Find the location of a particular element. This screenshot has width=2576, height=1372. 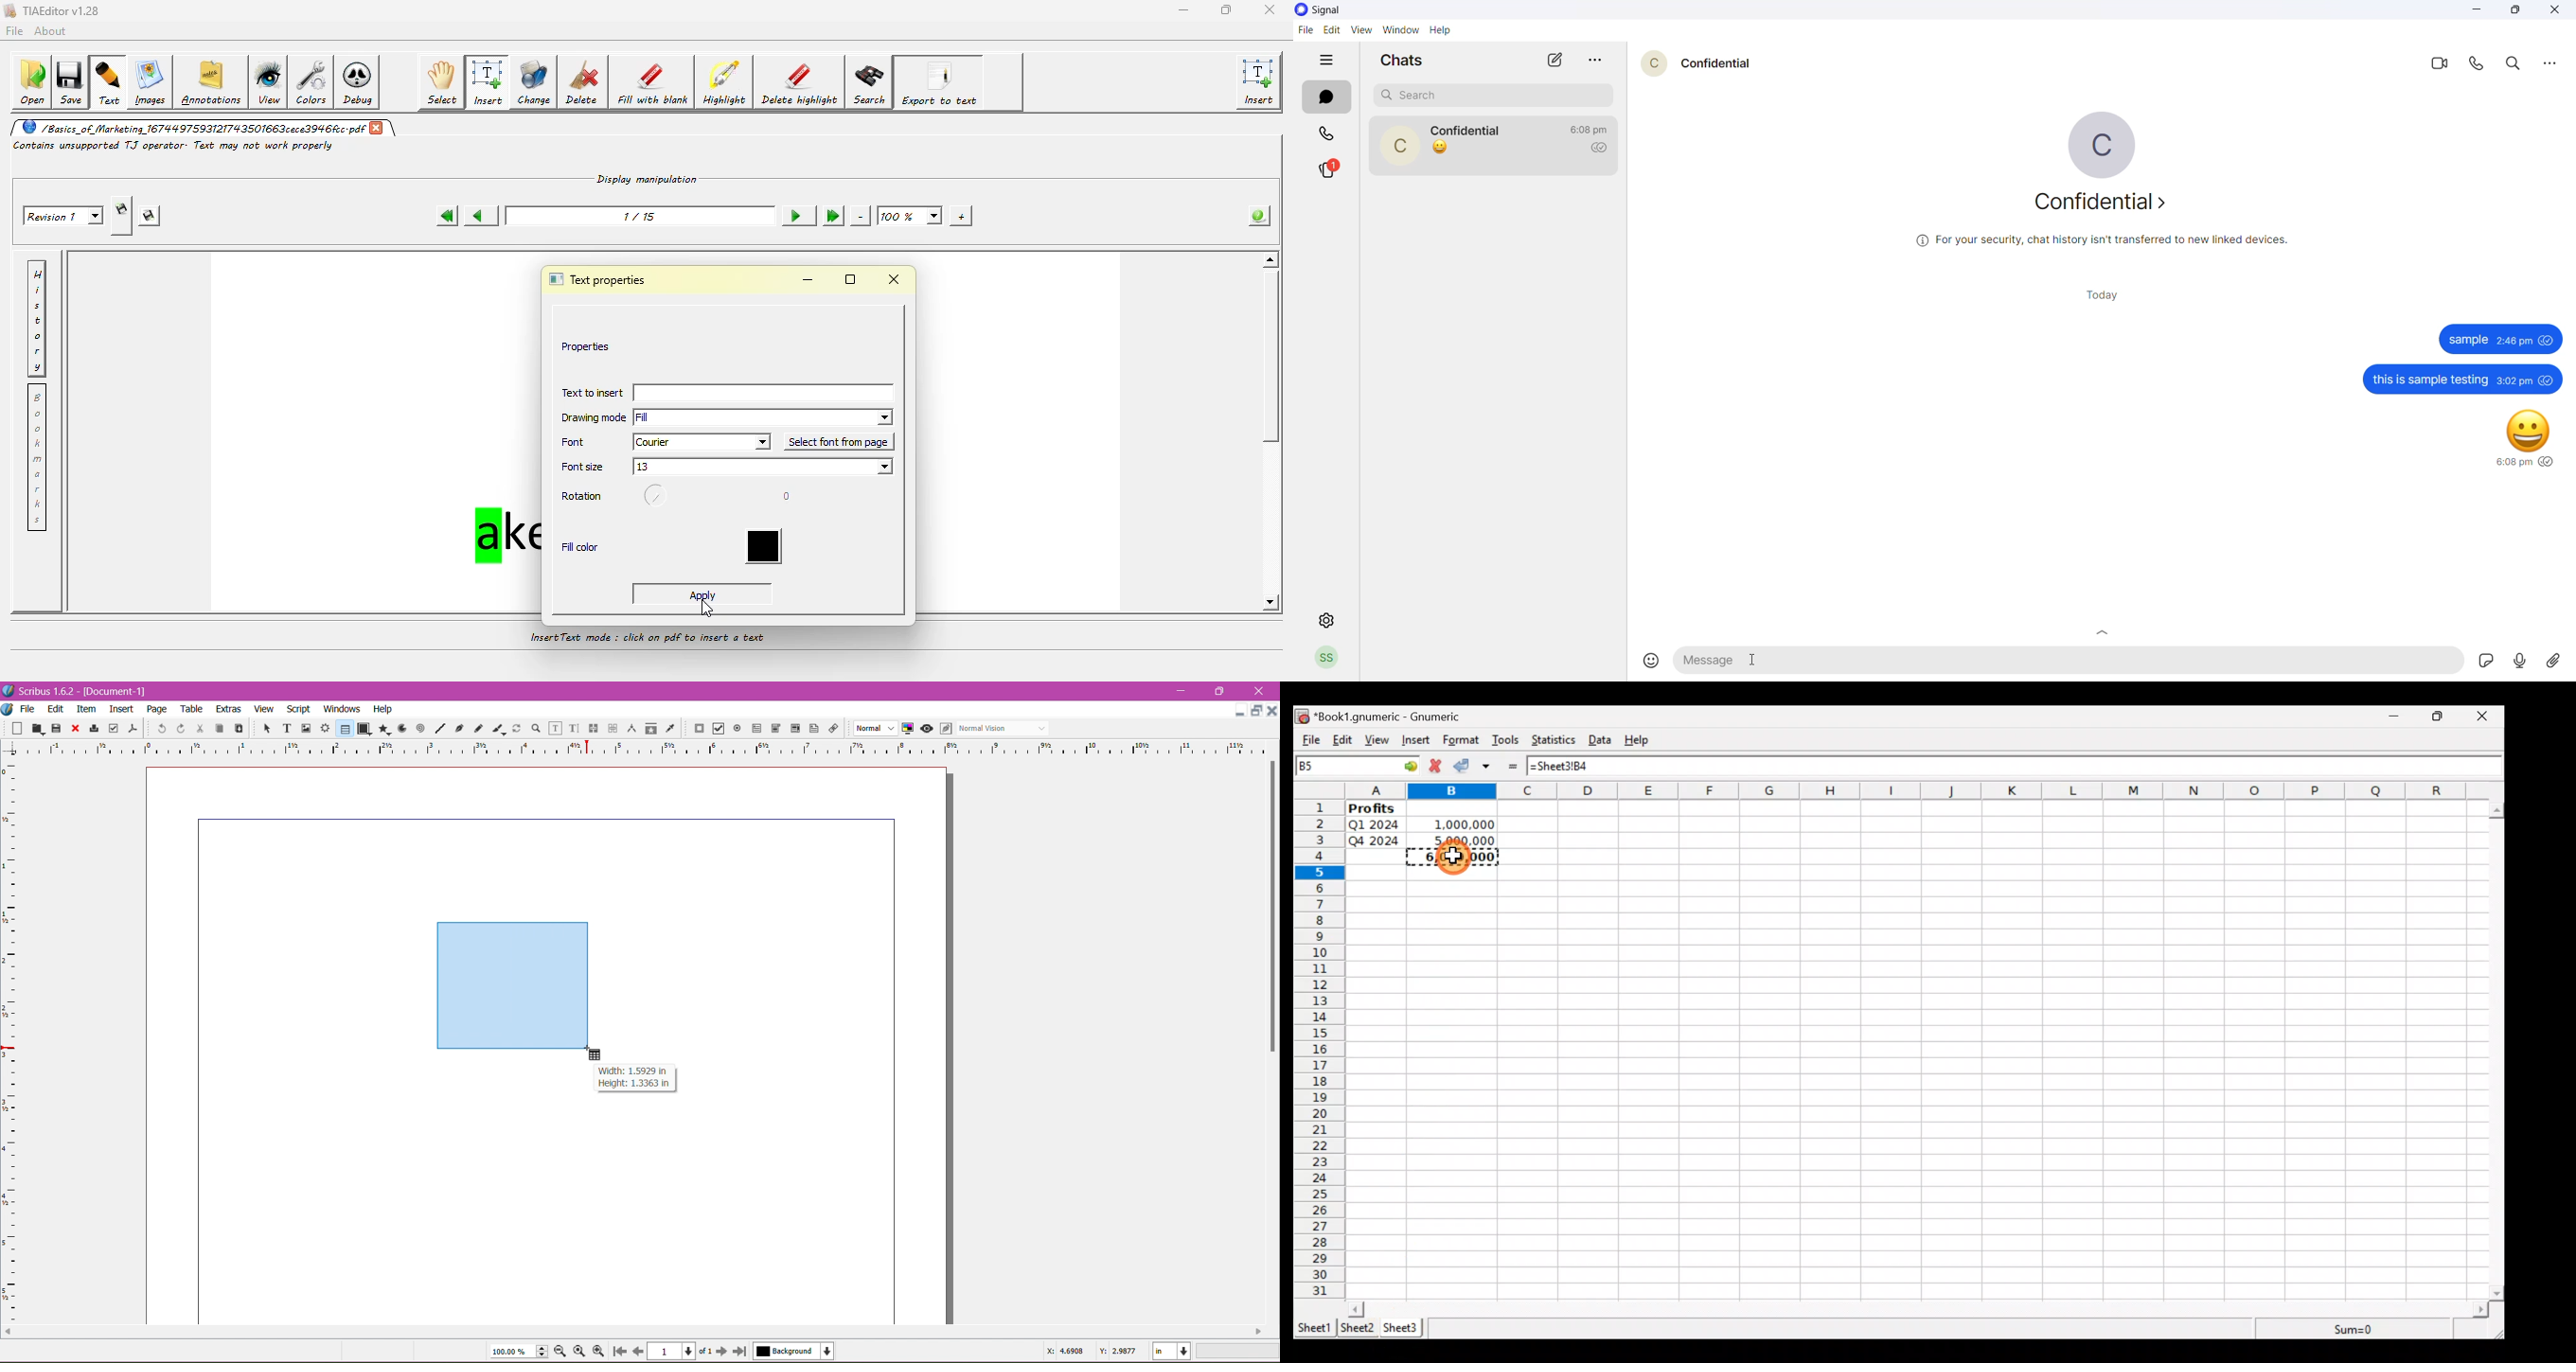

share attachment is located at coordinates (2559, 661).